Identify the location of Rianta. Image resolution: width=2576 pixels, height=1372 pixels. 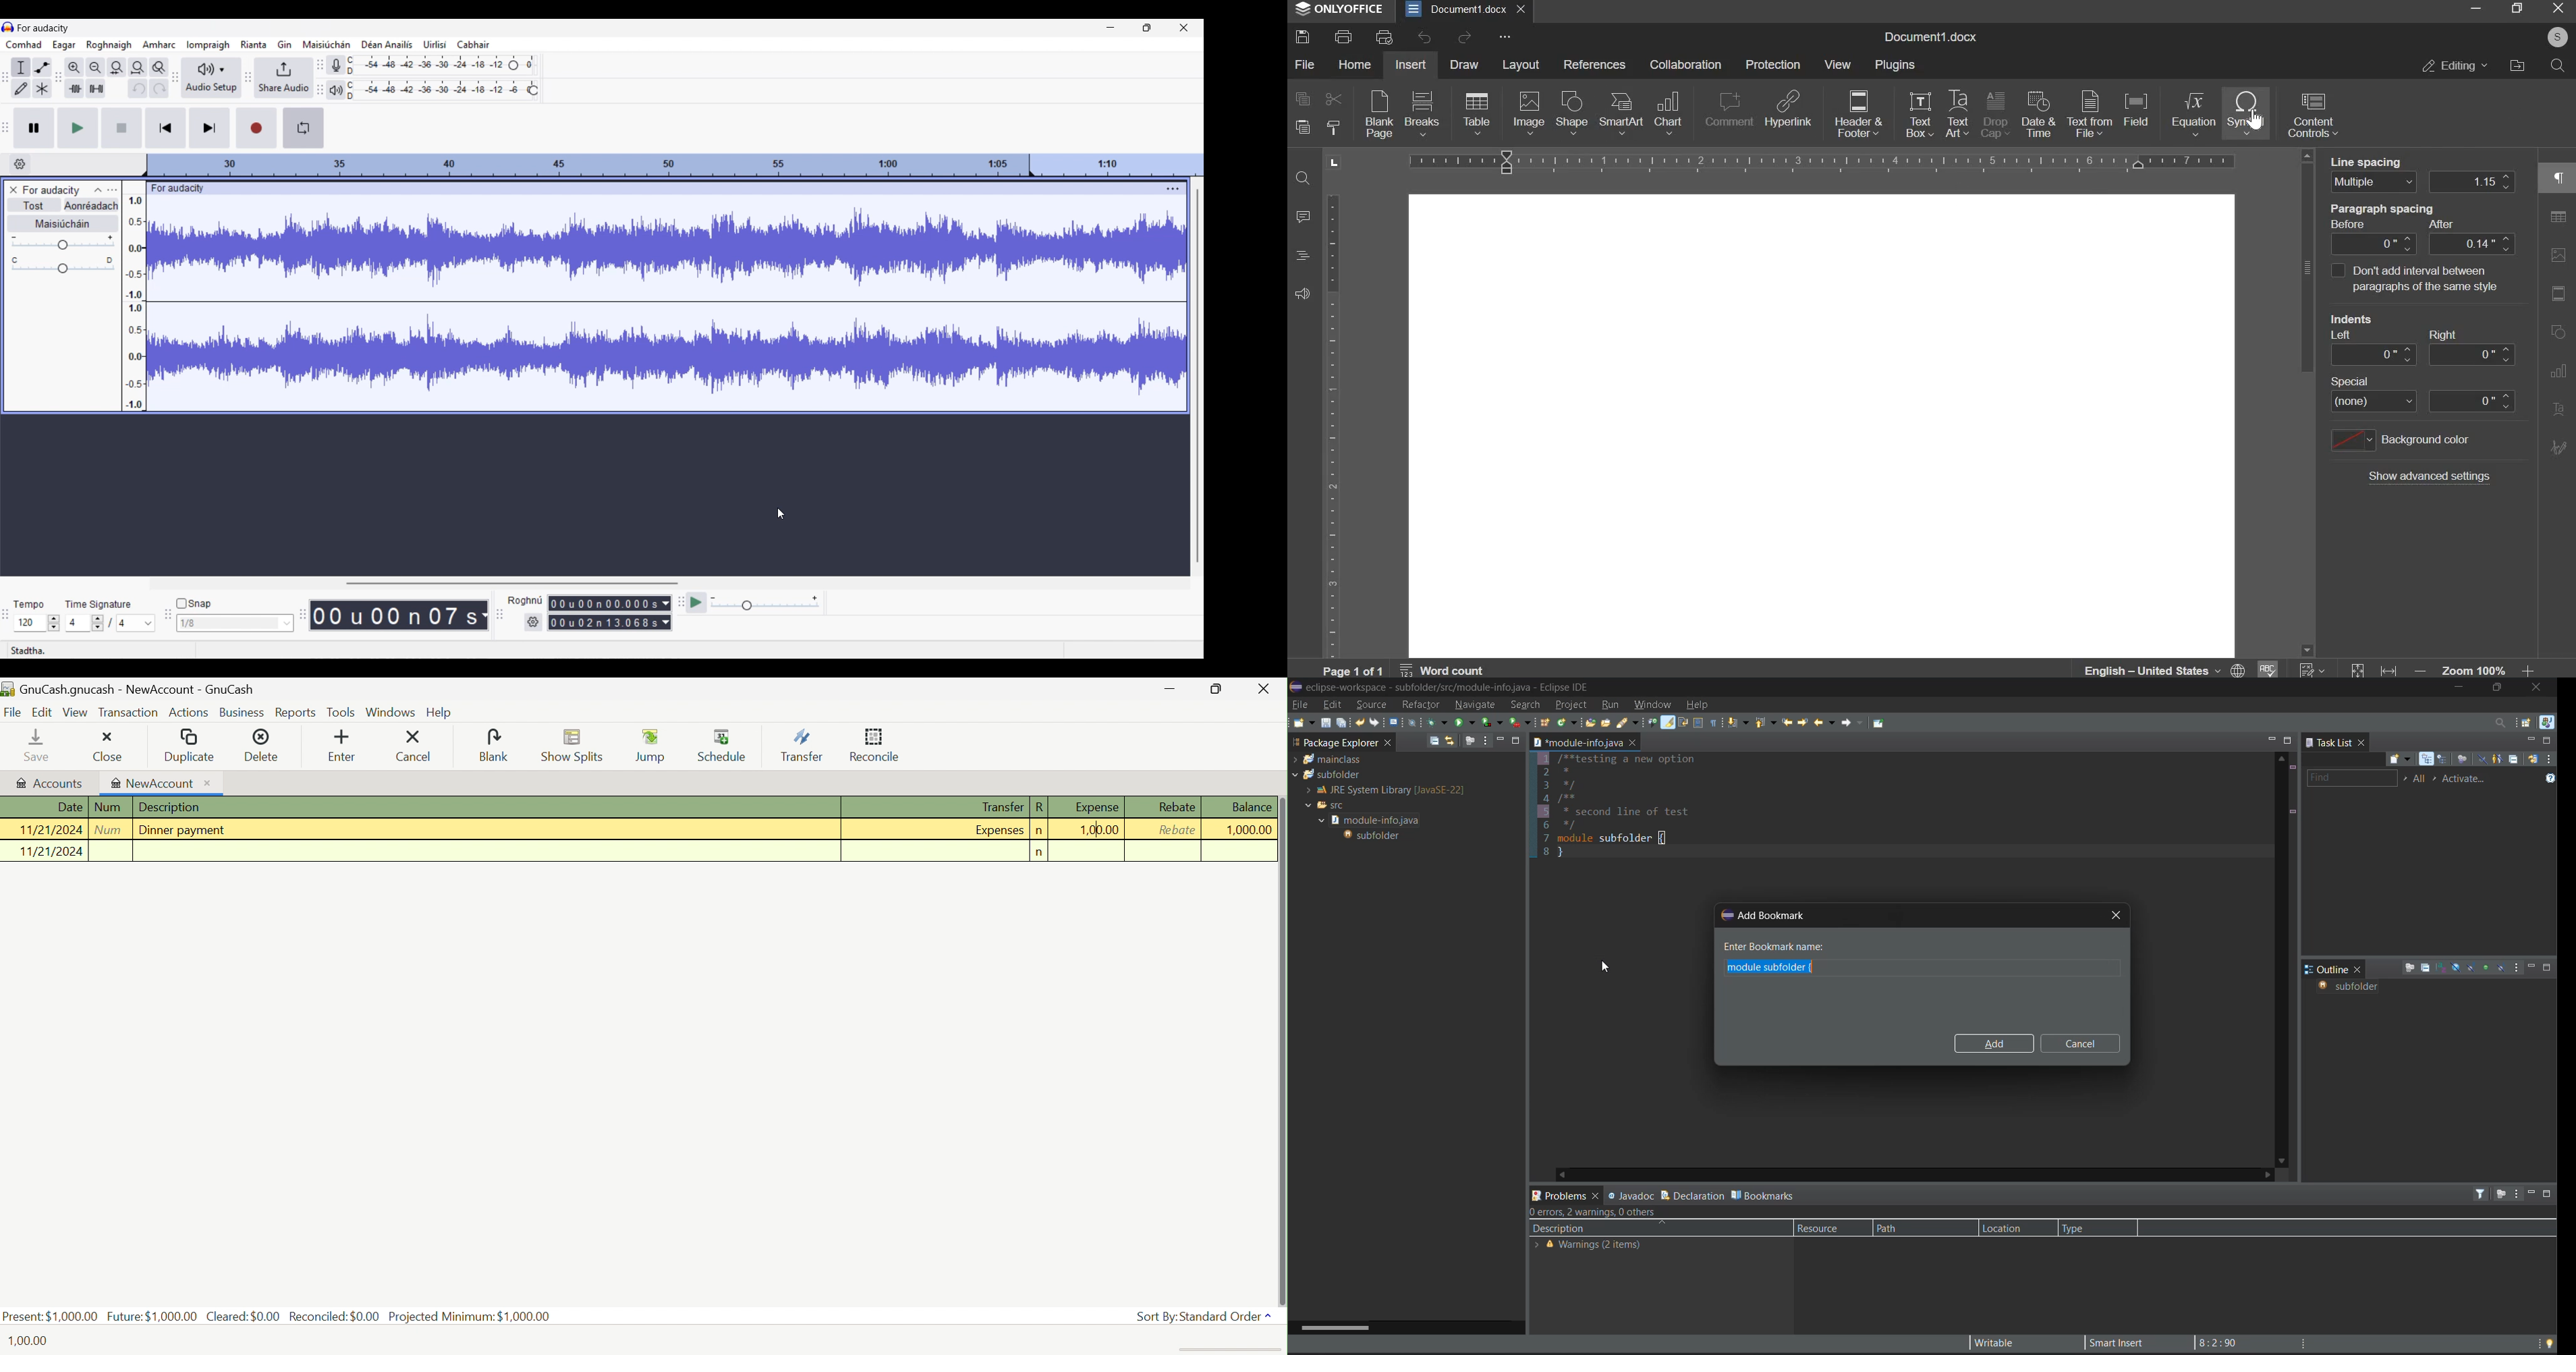
(253, 45).